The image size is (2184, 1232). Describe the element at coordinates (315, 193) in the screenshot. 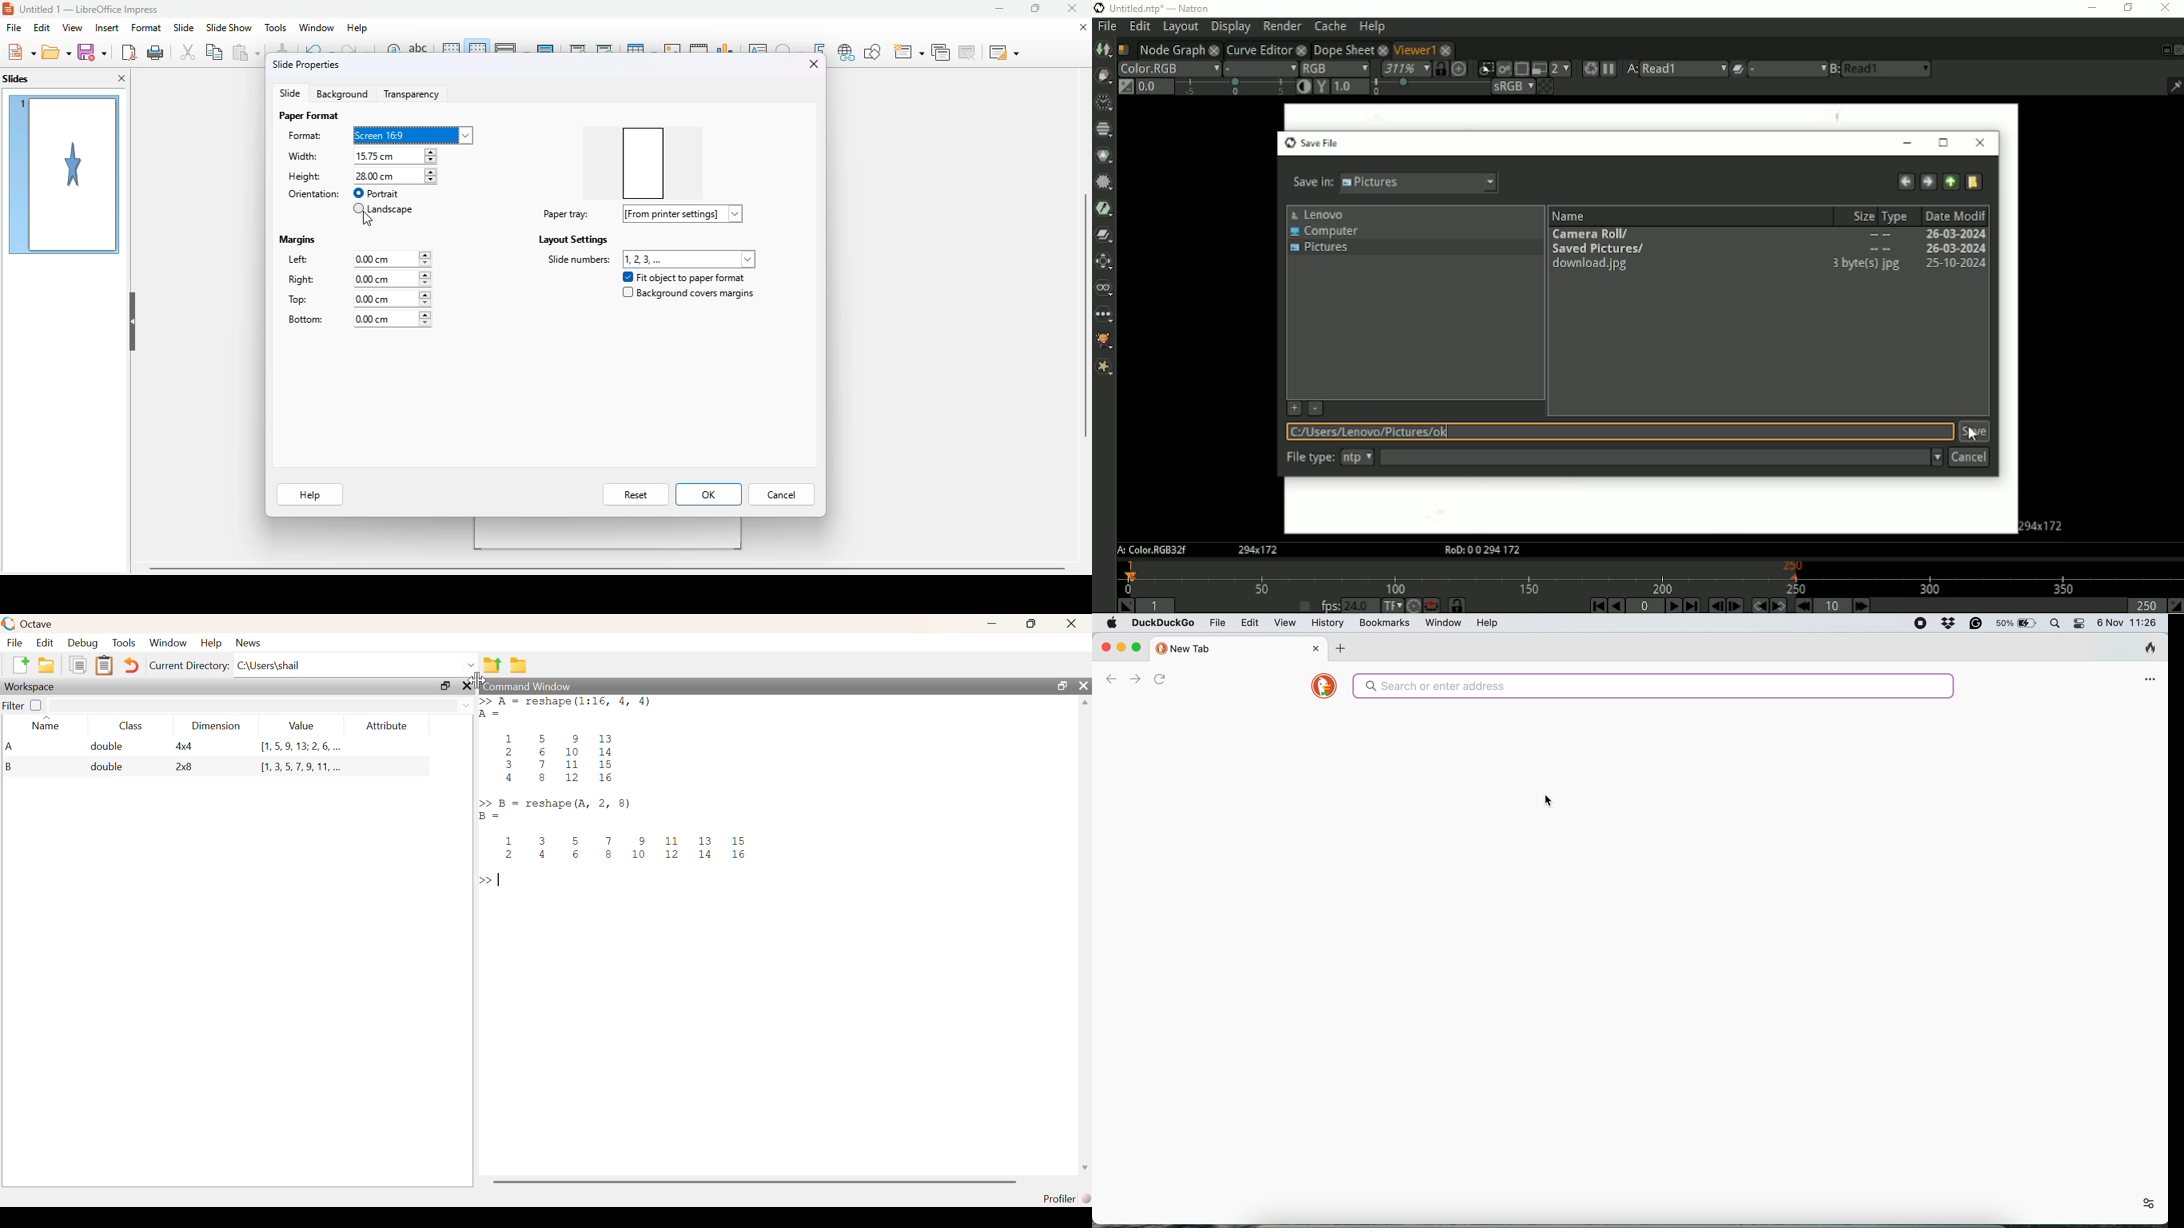

I see `orientation:` at that location.